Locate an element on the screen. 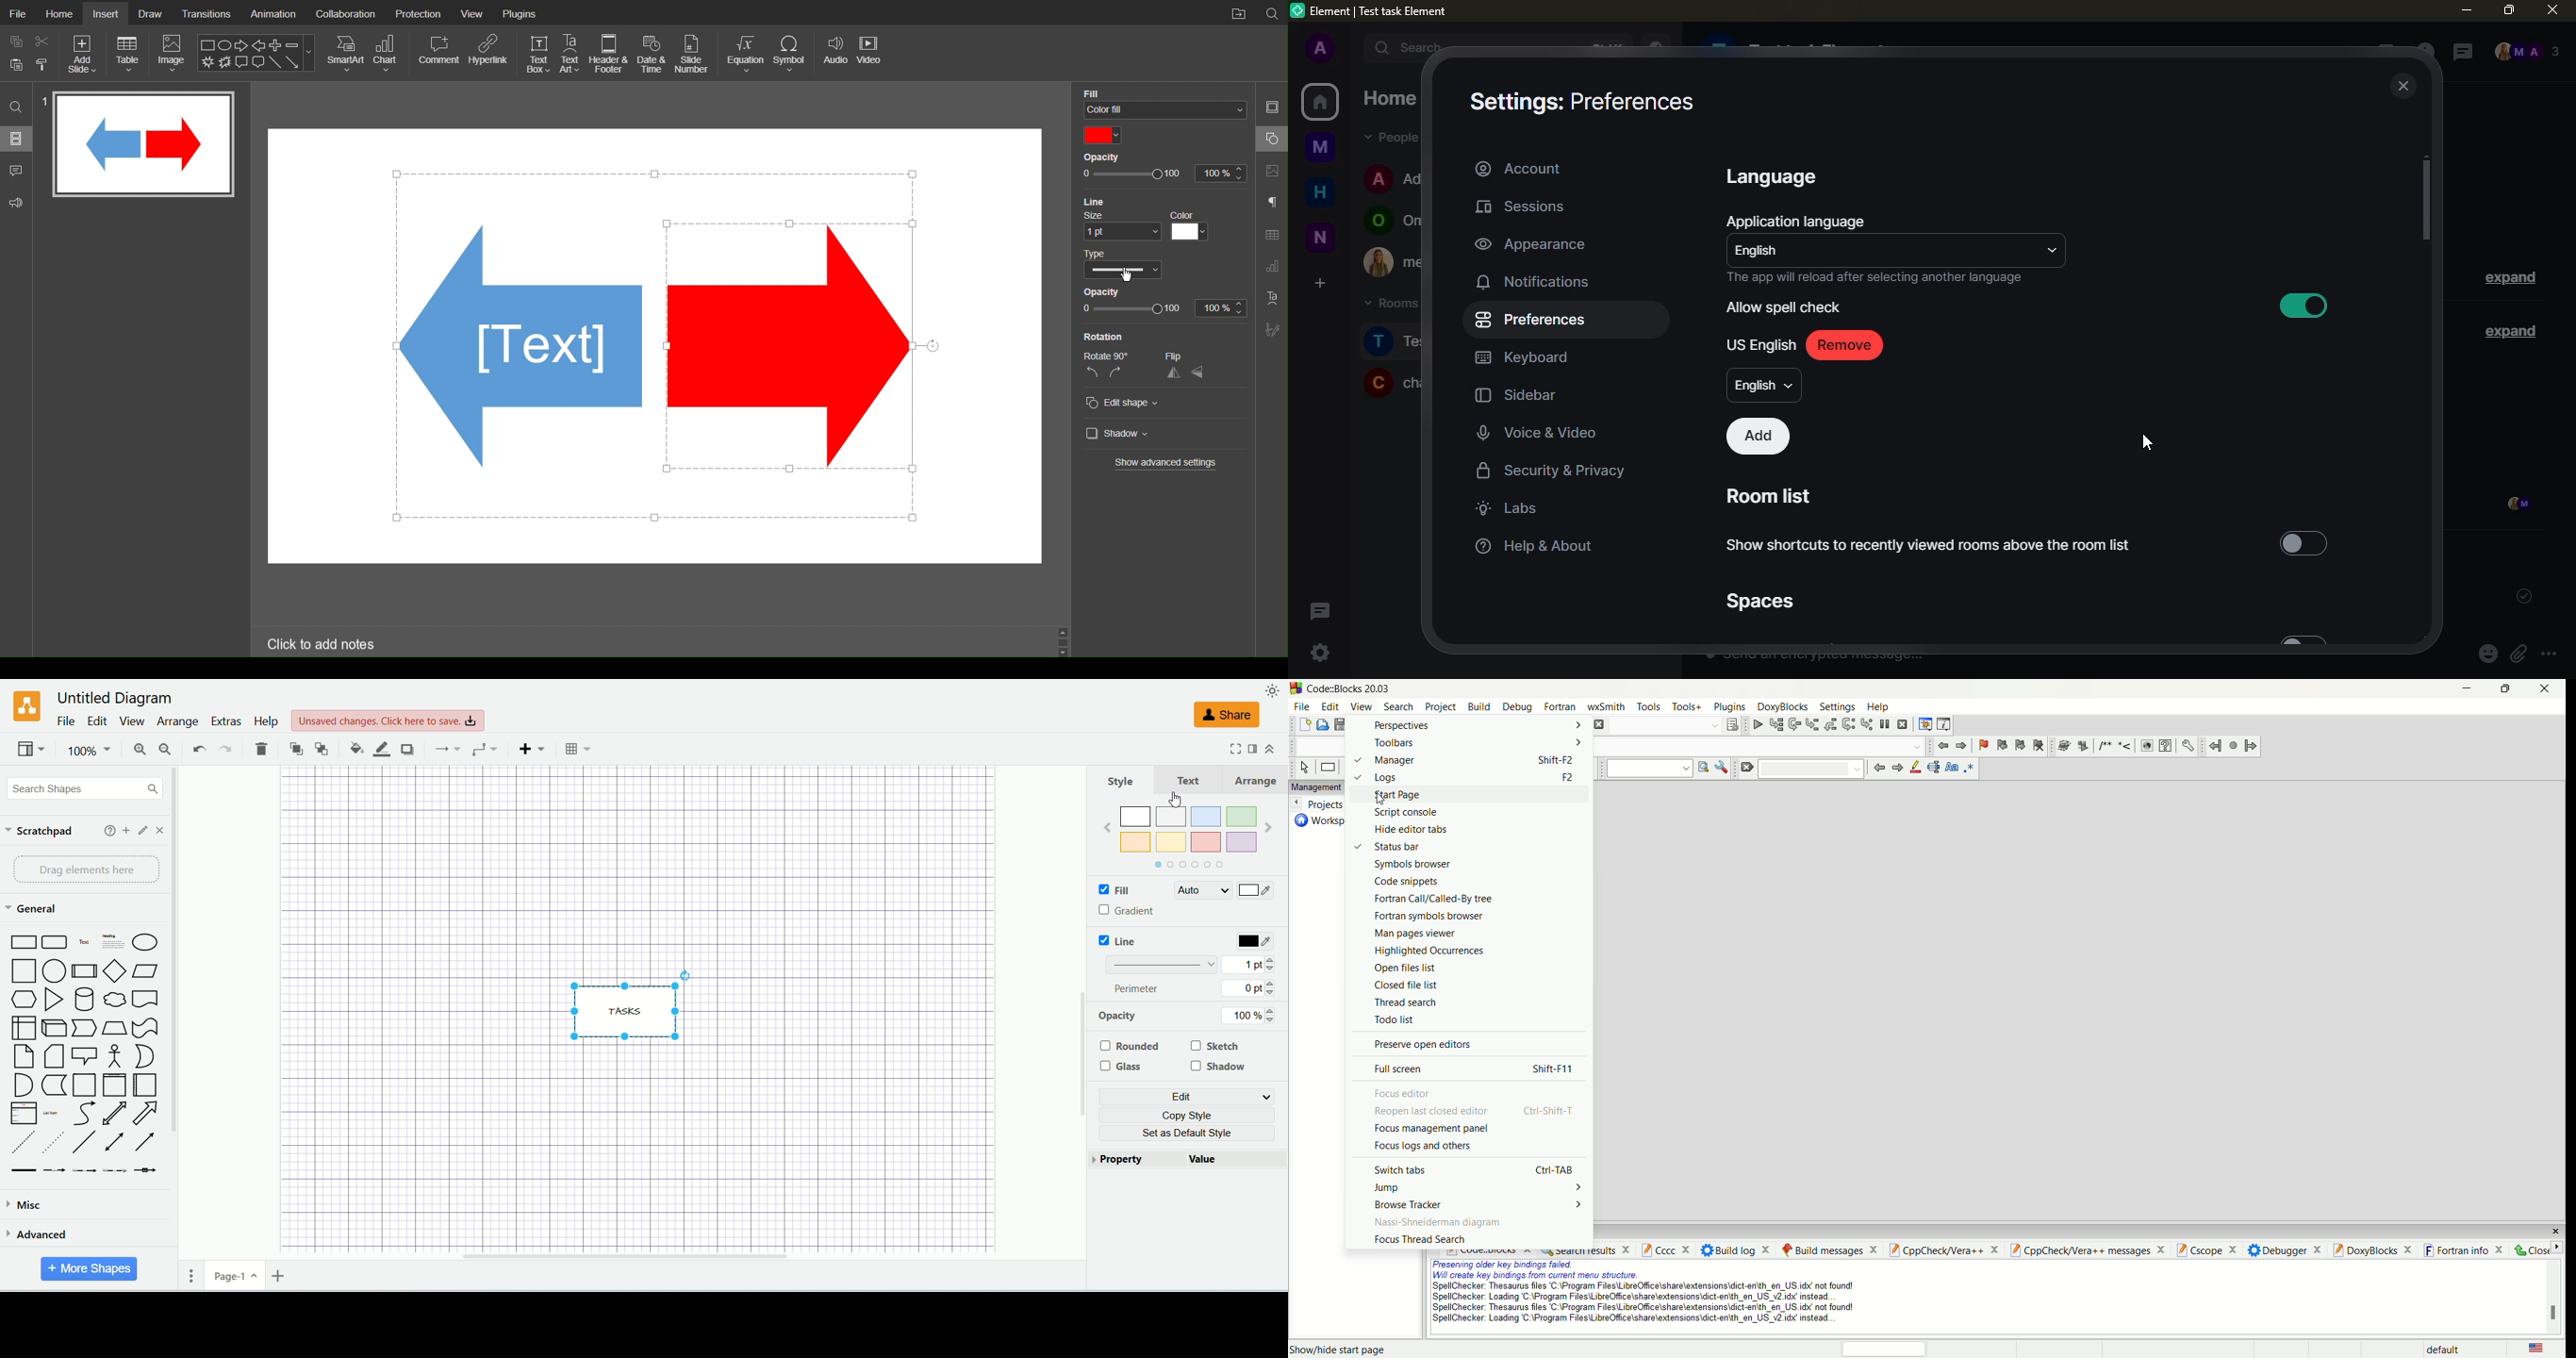  seen is located at coordinates (2516, 505).